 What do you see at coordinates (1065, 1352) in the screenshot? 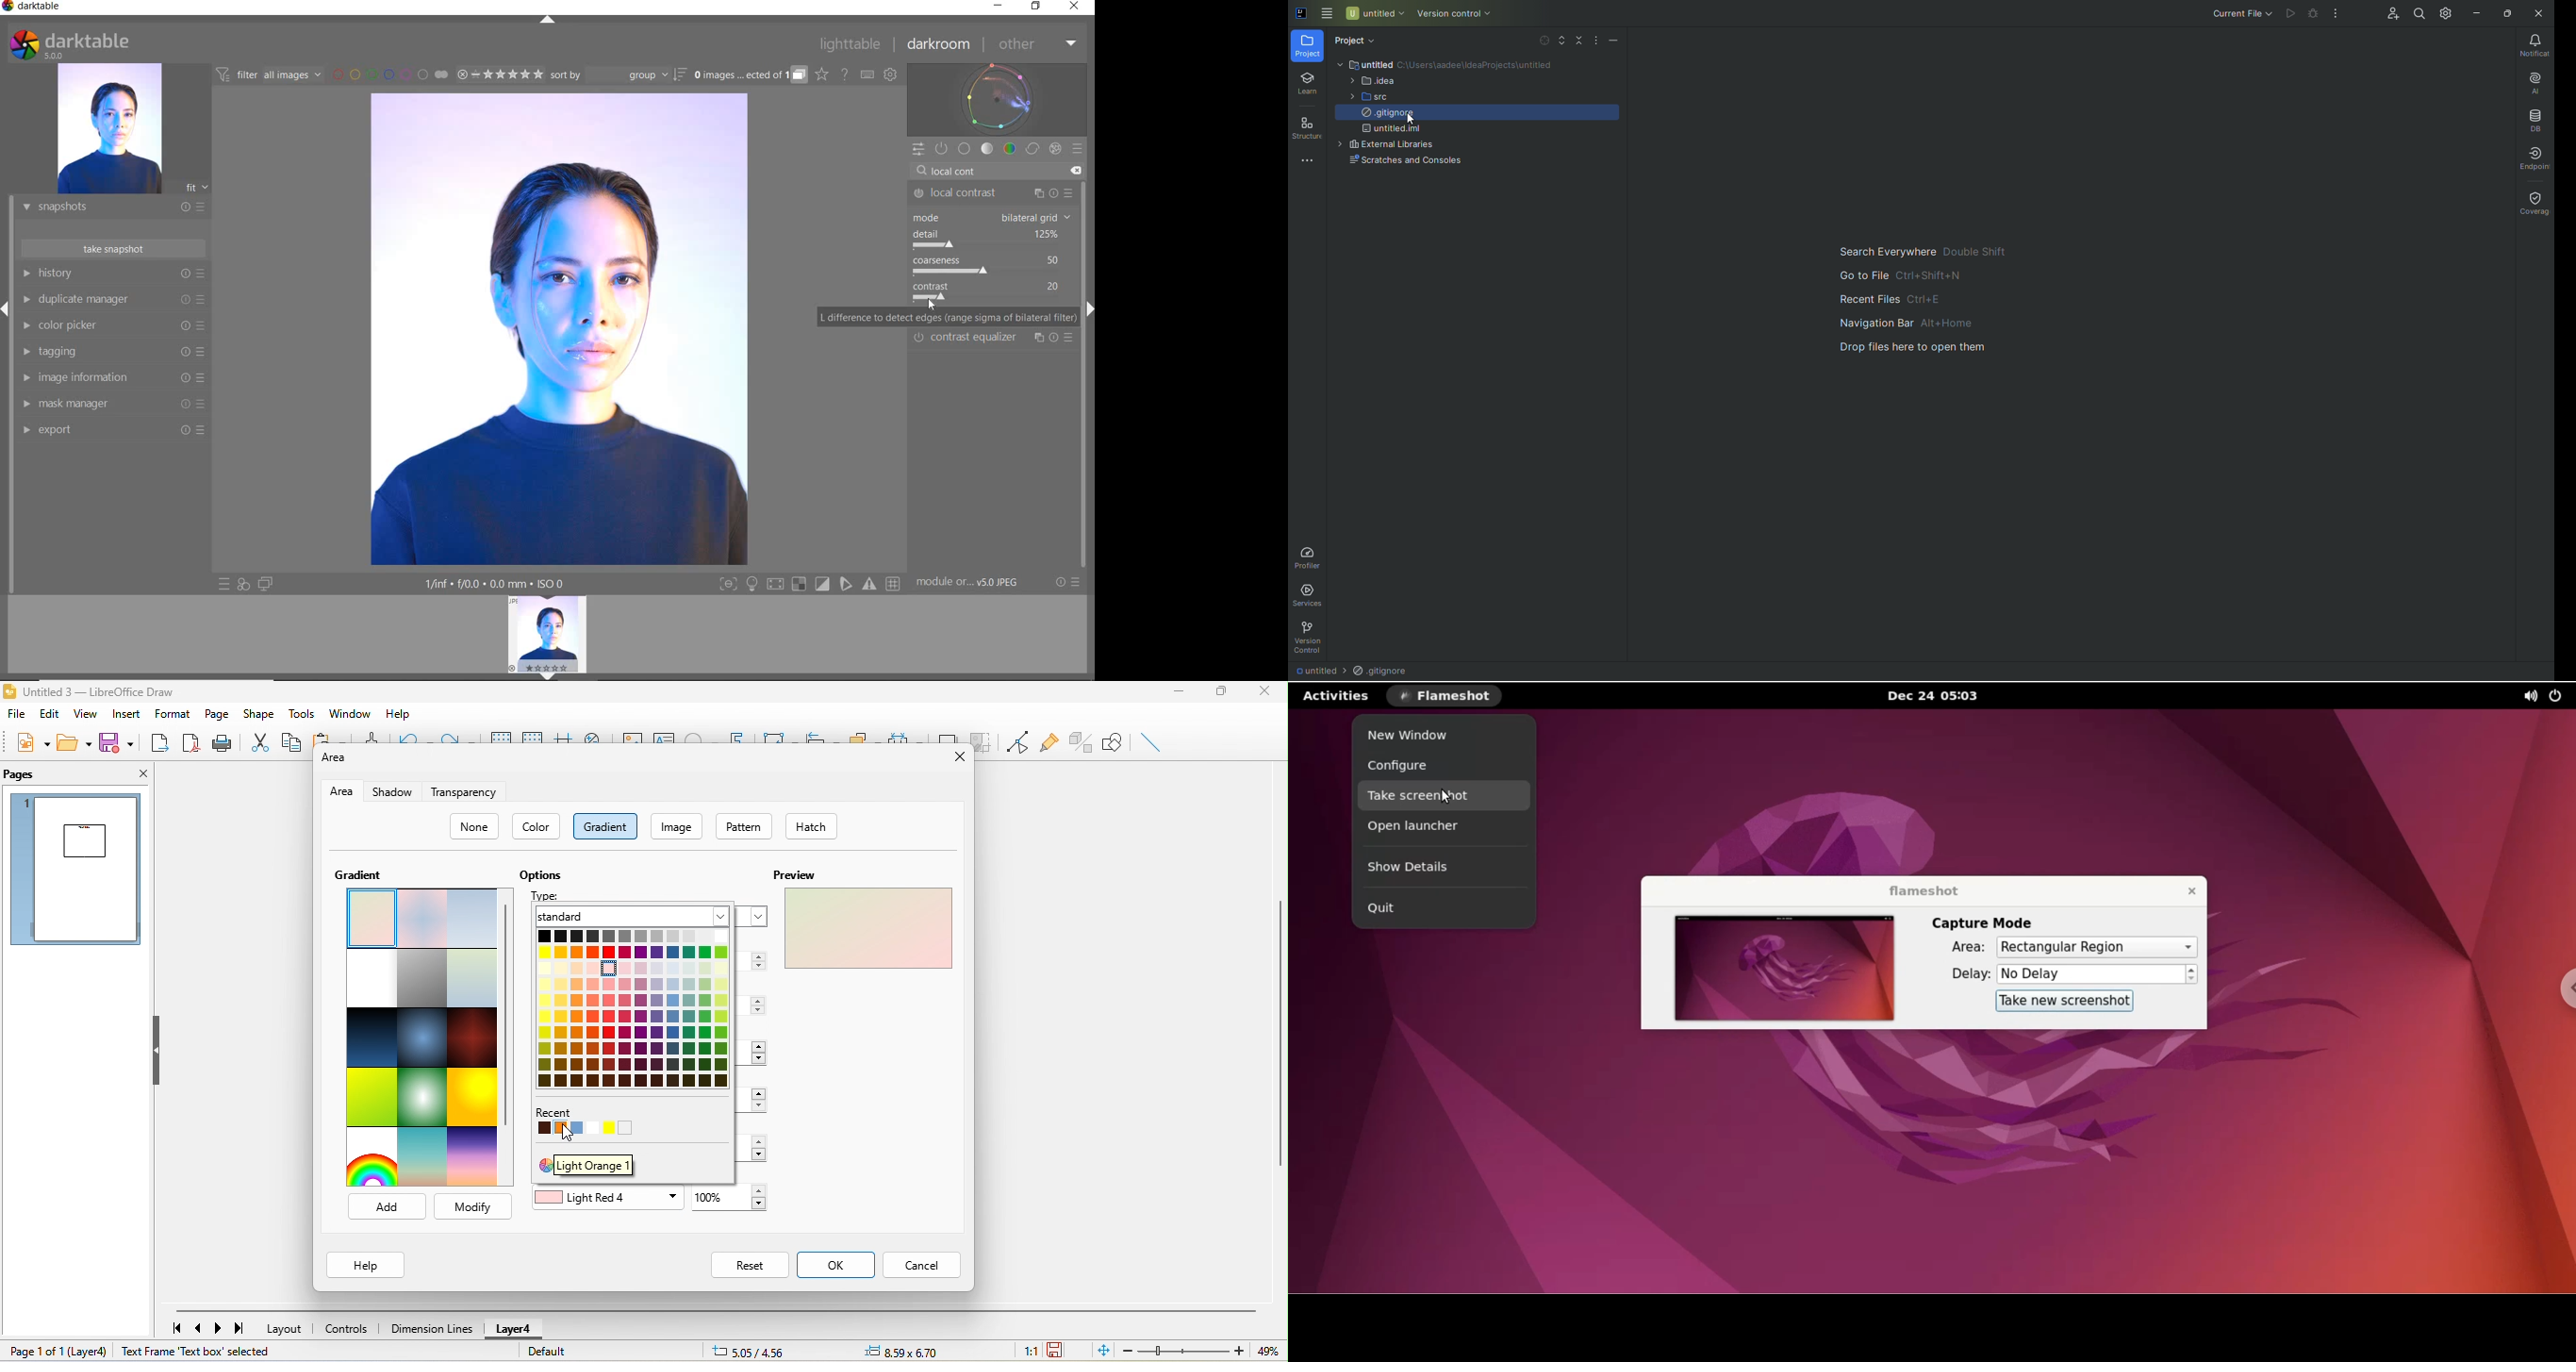
I see `the document has not been modified since the last save` at bounding box center [1065, 1352].